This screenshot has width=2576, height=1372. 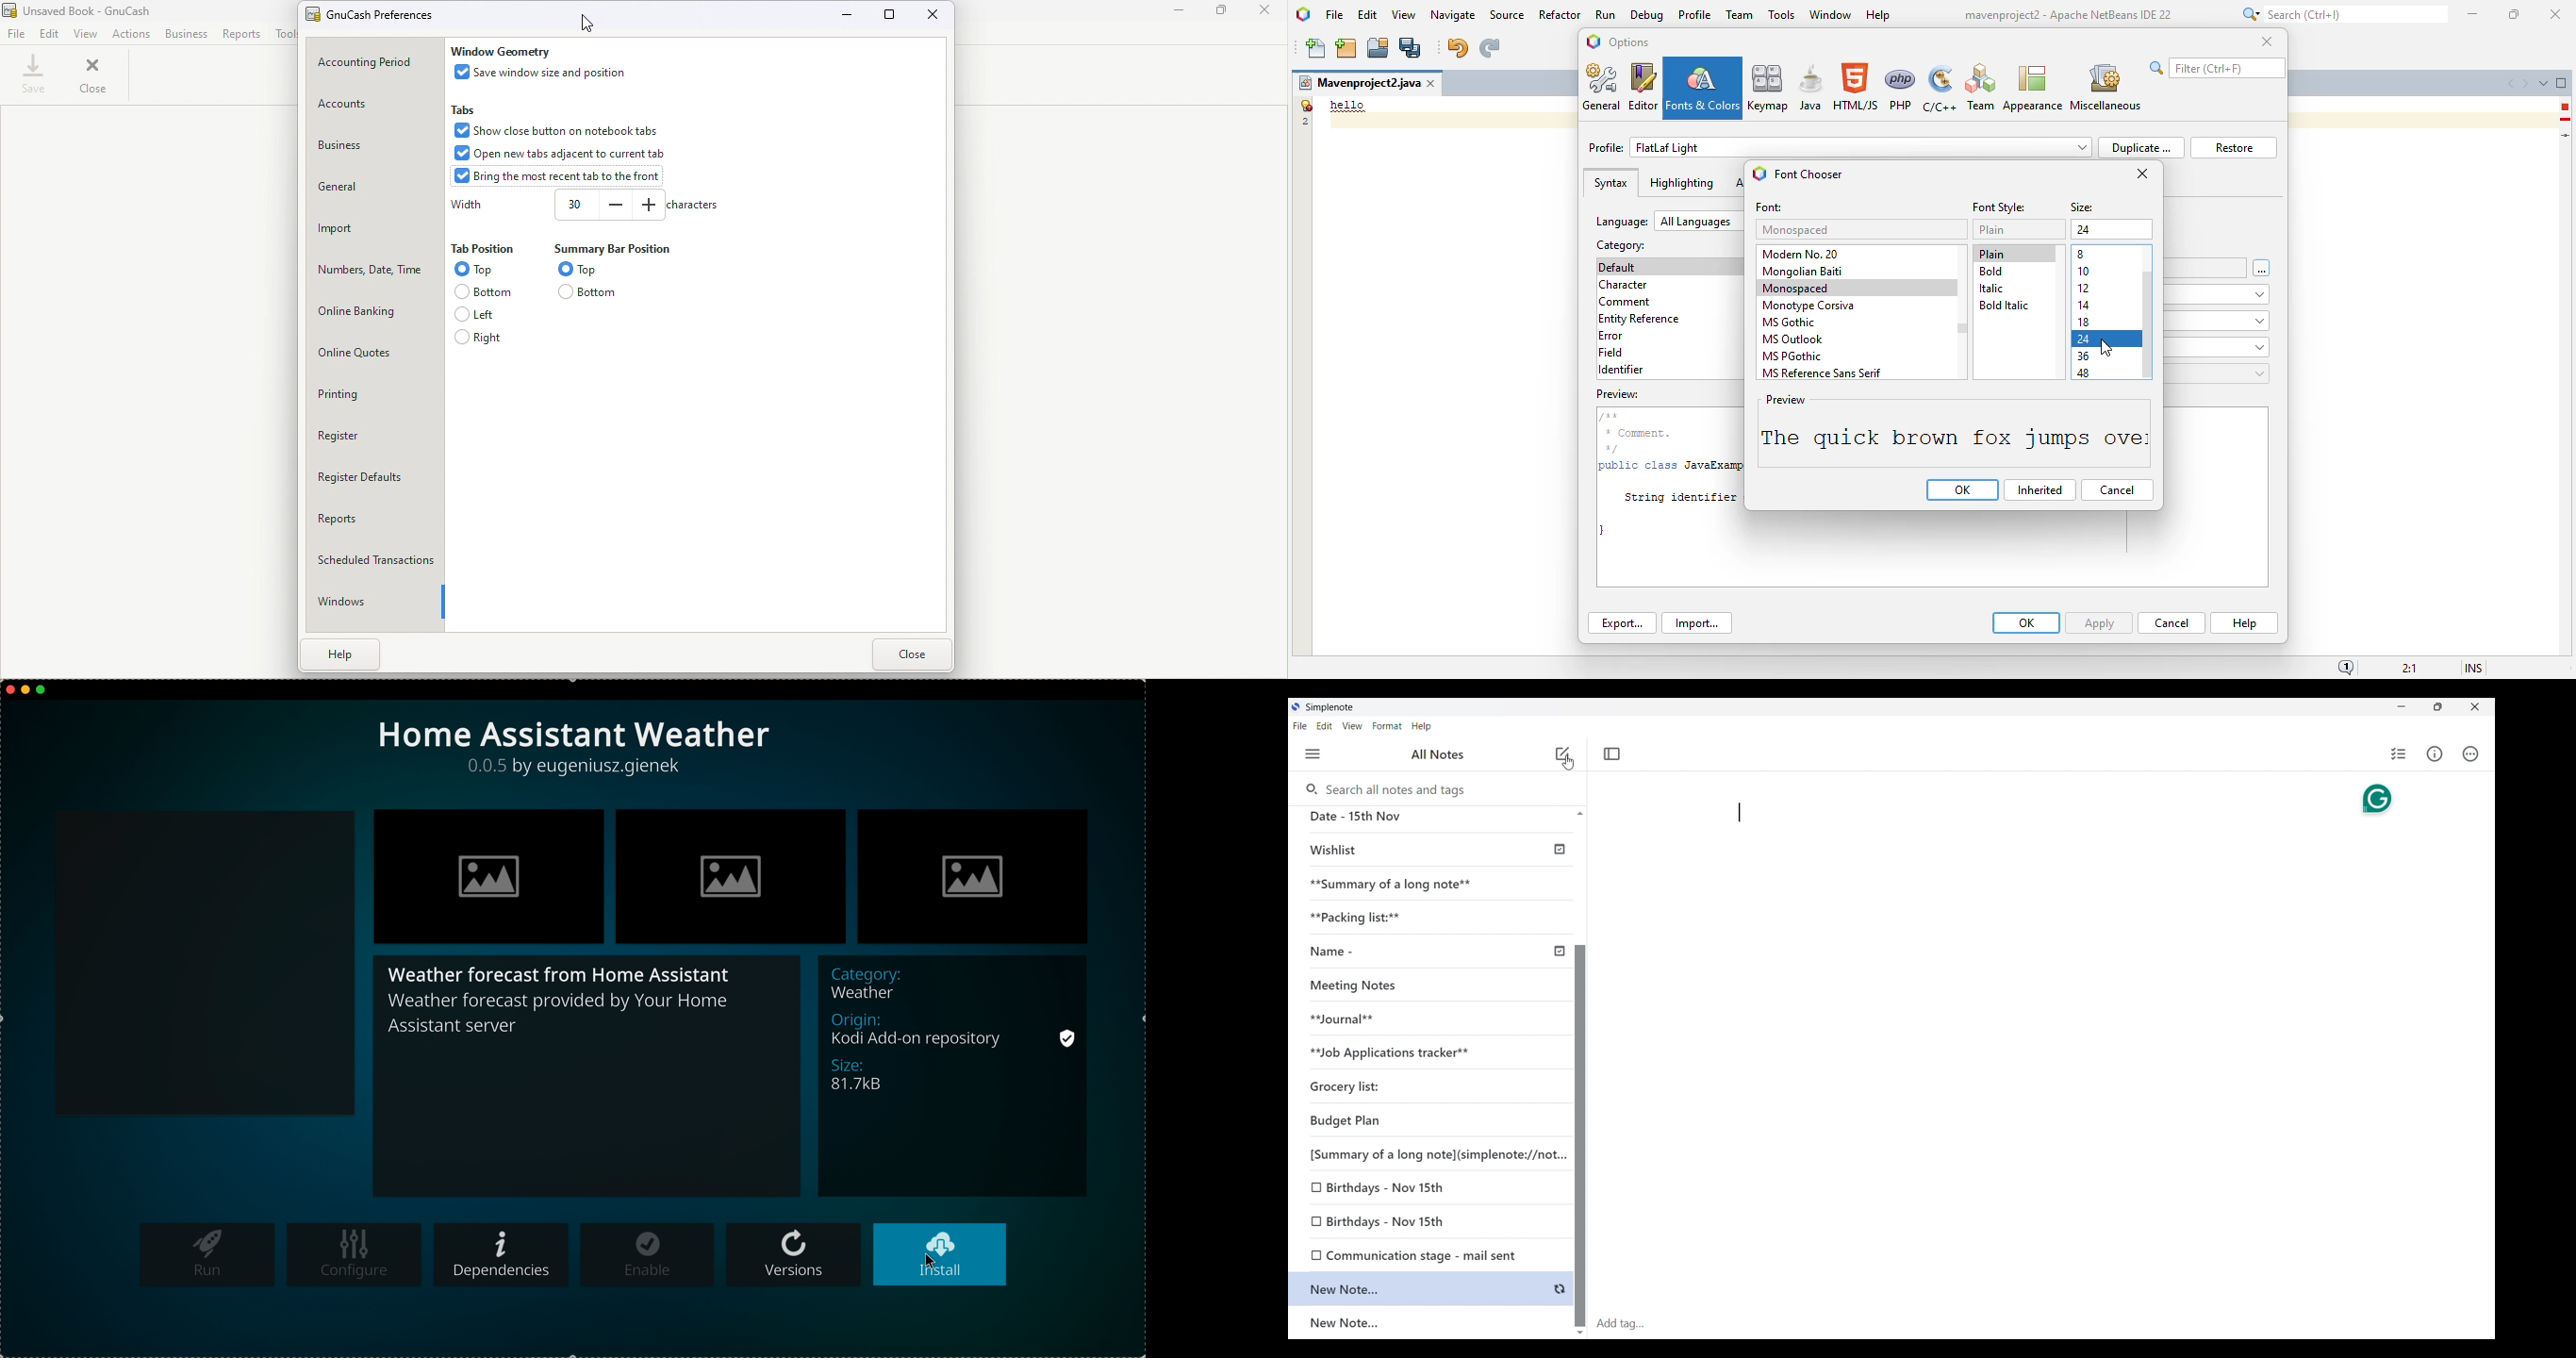 I want to click on dependencies, so click(x=502, y=1254).